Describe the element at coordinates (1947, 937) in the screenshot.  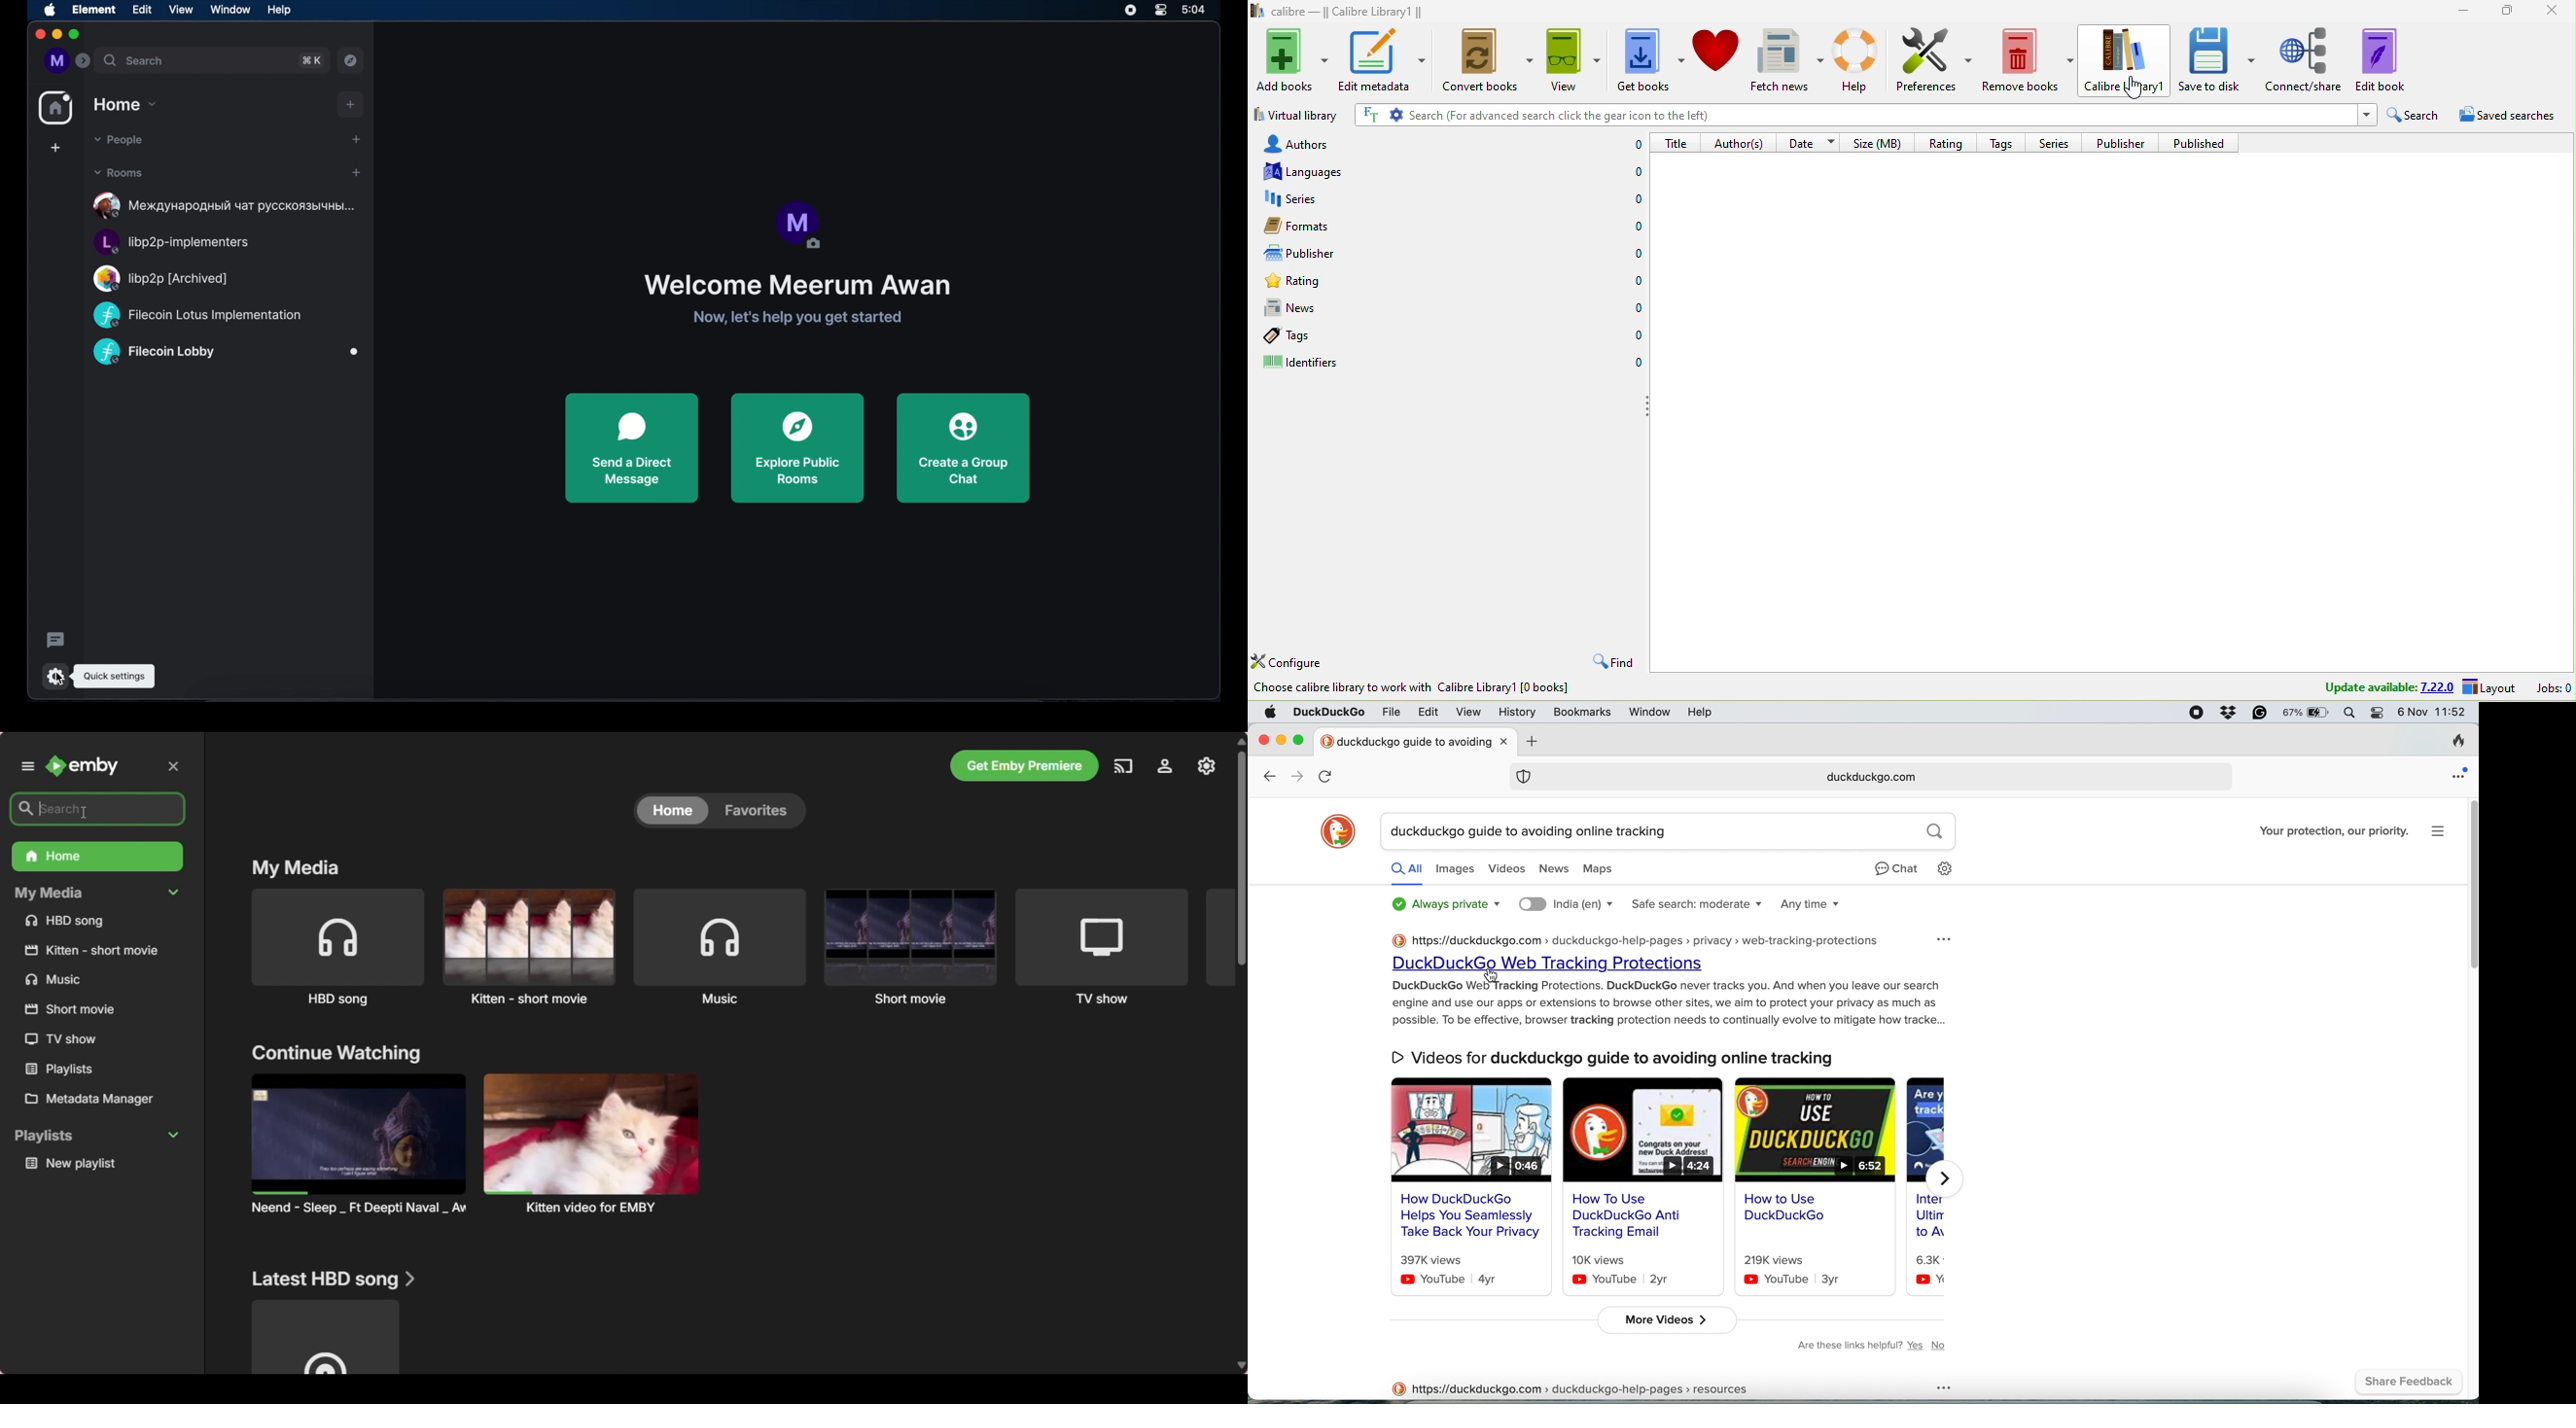
I see `more option` at that location.